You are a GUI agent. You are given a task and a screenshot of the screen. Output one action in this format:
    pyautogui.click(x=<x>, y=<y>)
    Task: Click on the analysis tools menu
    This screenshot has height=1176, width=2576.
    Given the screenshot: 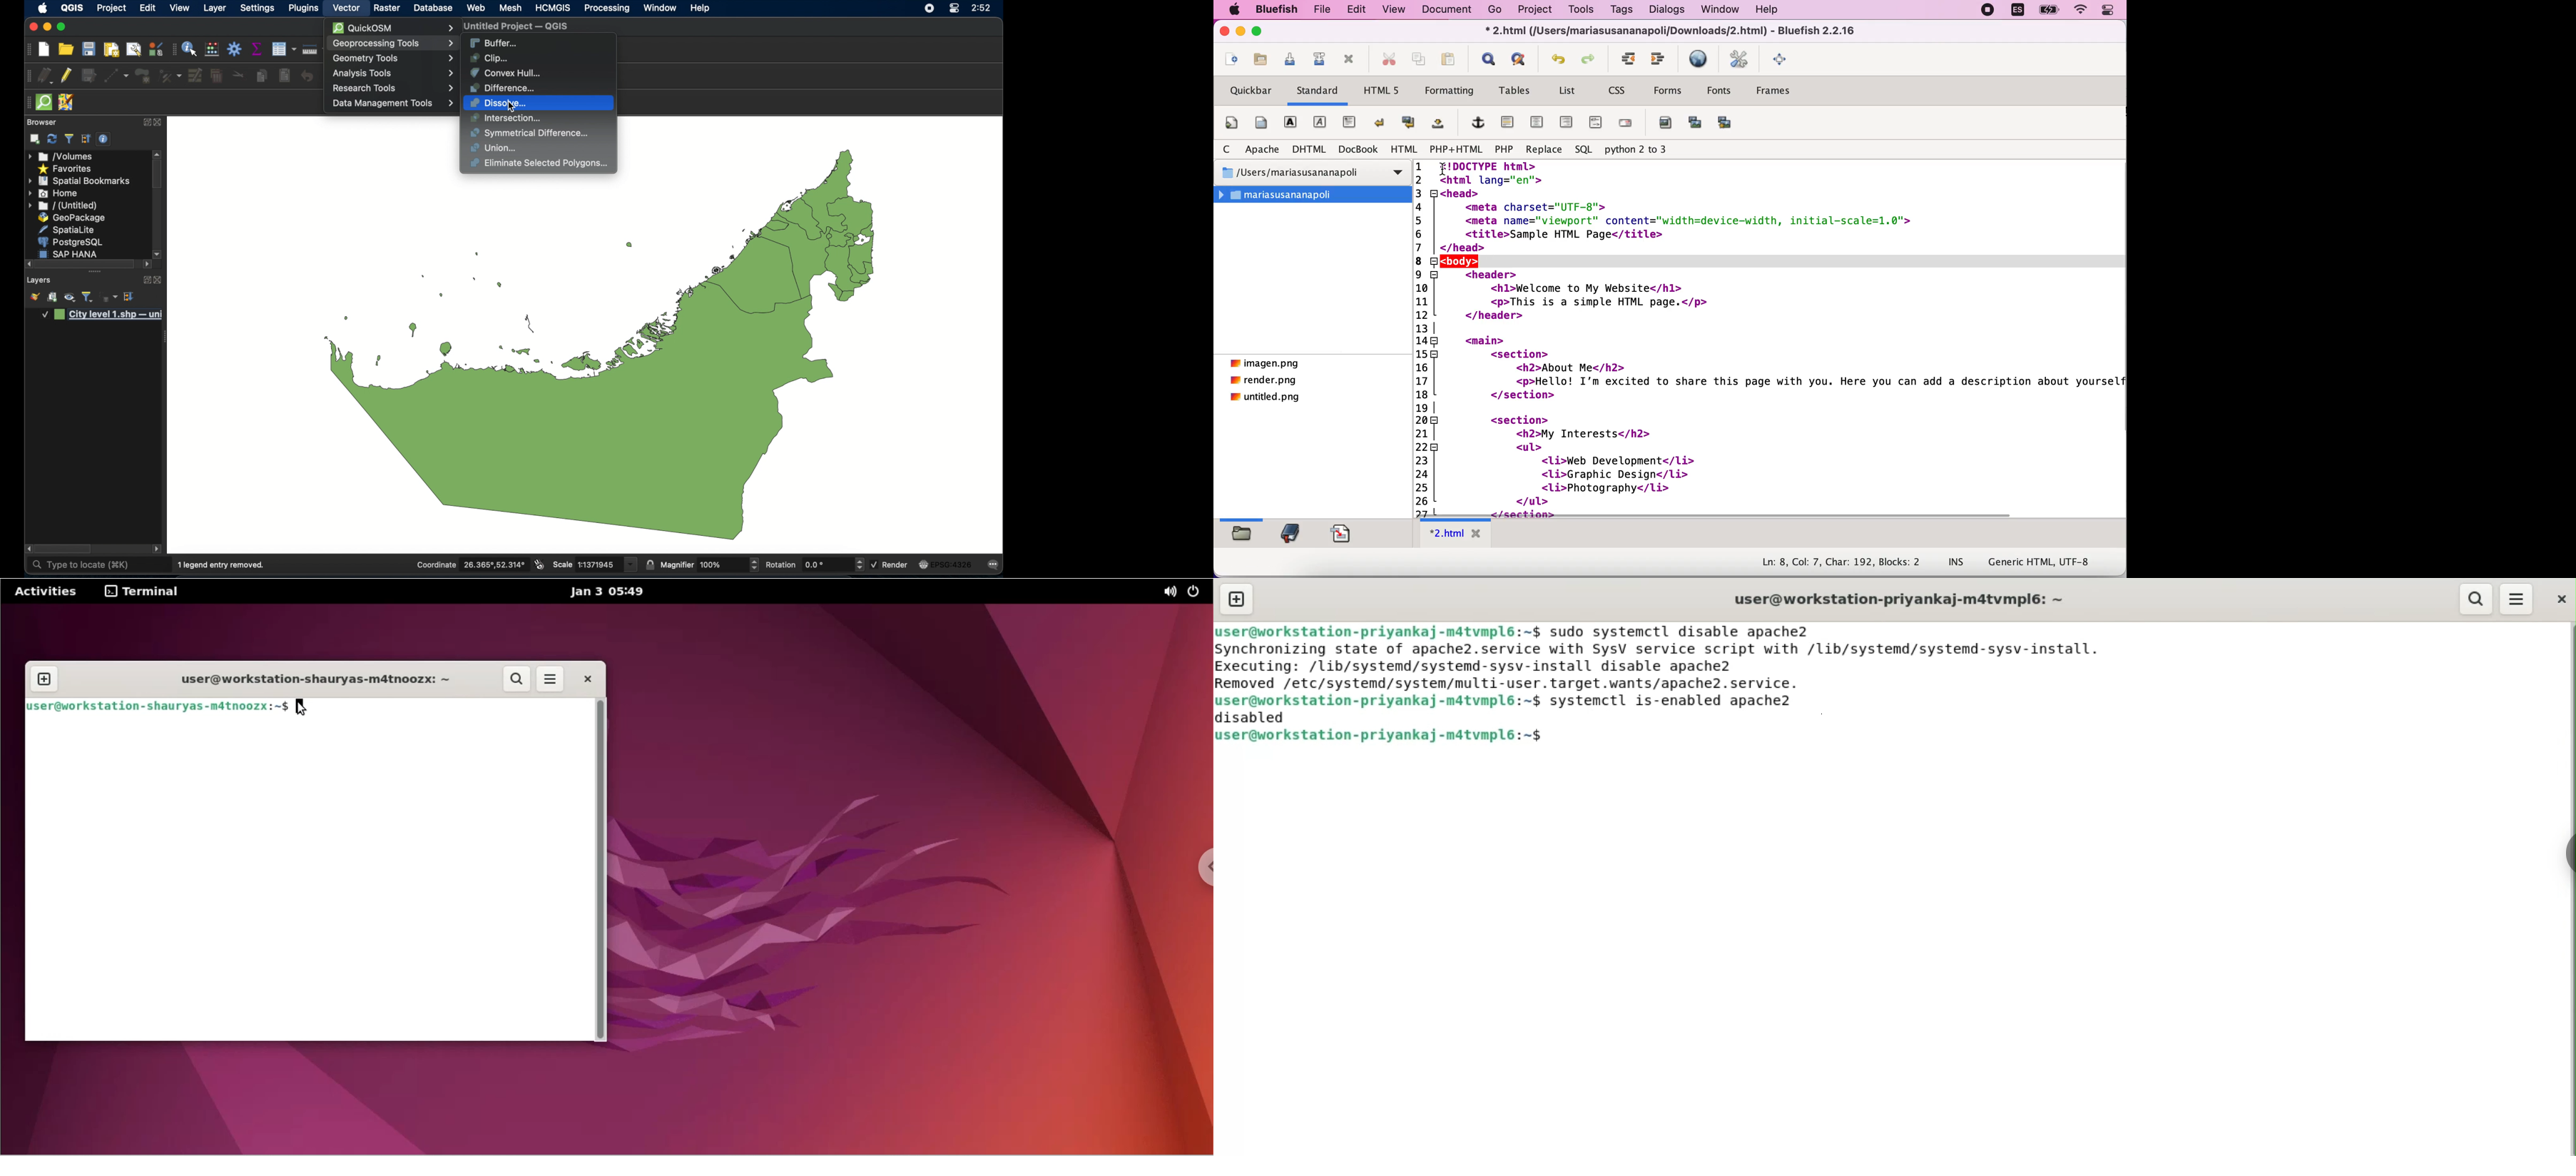 What is the action you would take?
    pyautogui.click(x=392, y=73)
    